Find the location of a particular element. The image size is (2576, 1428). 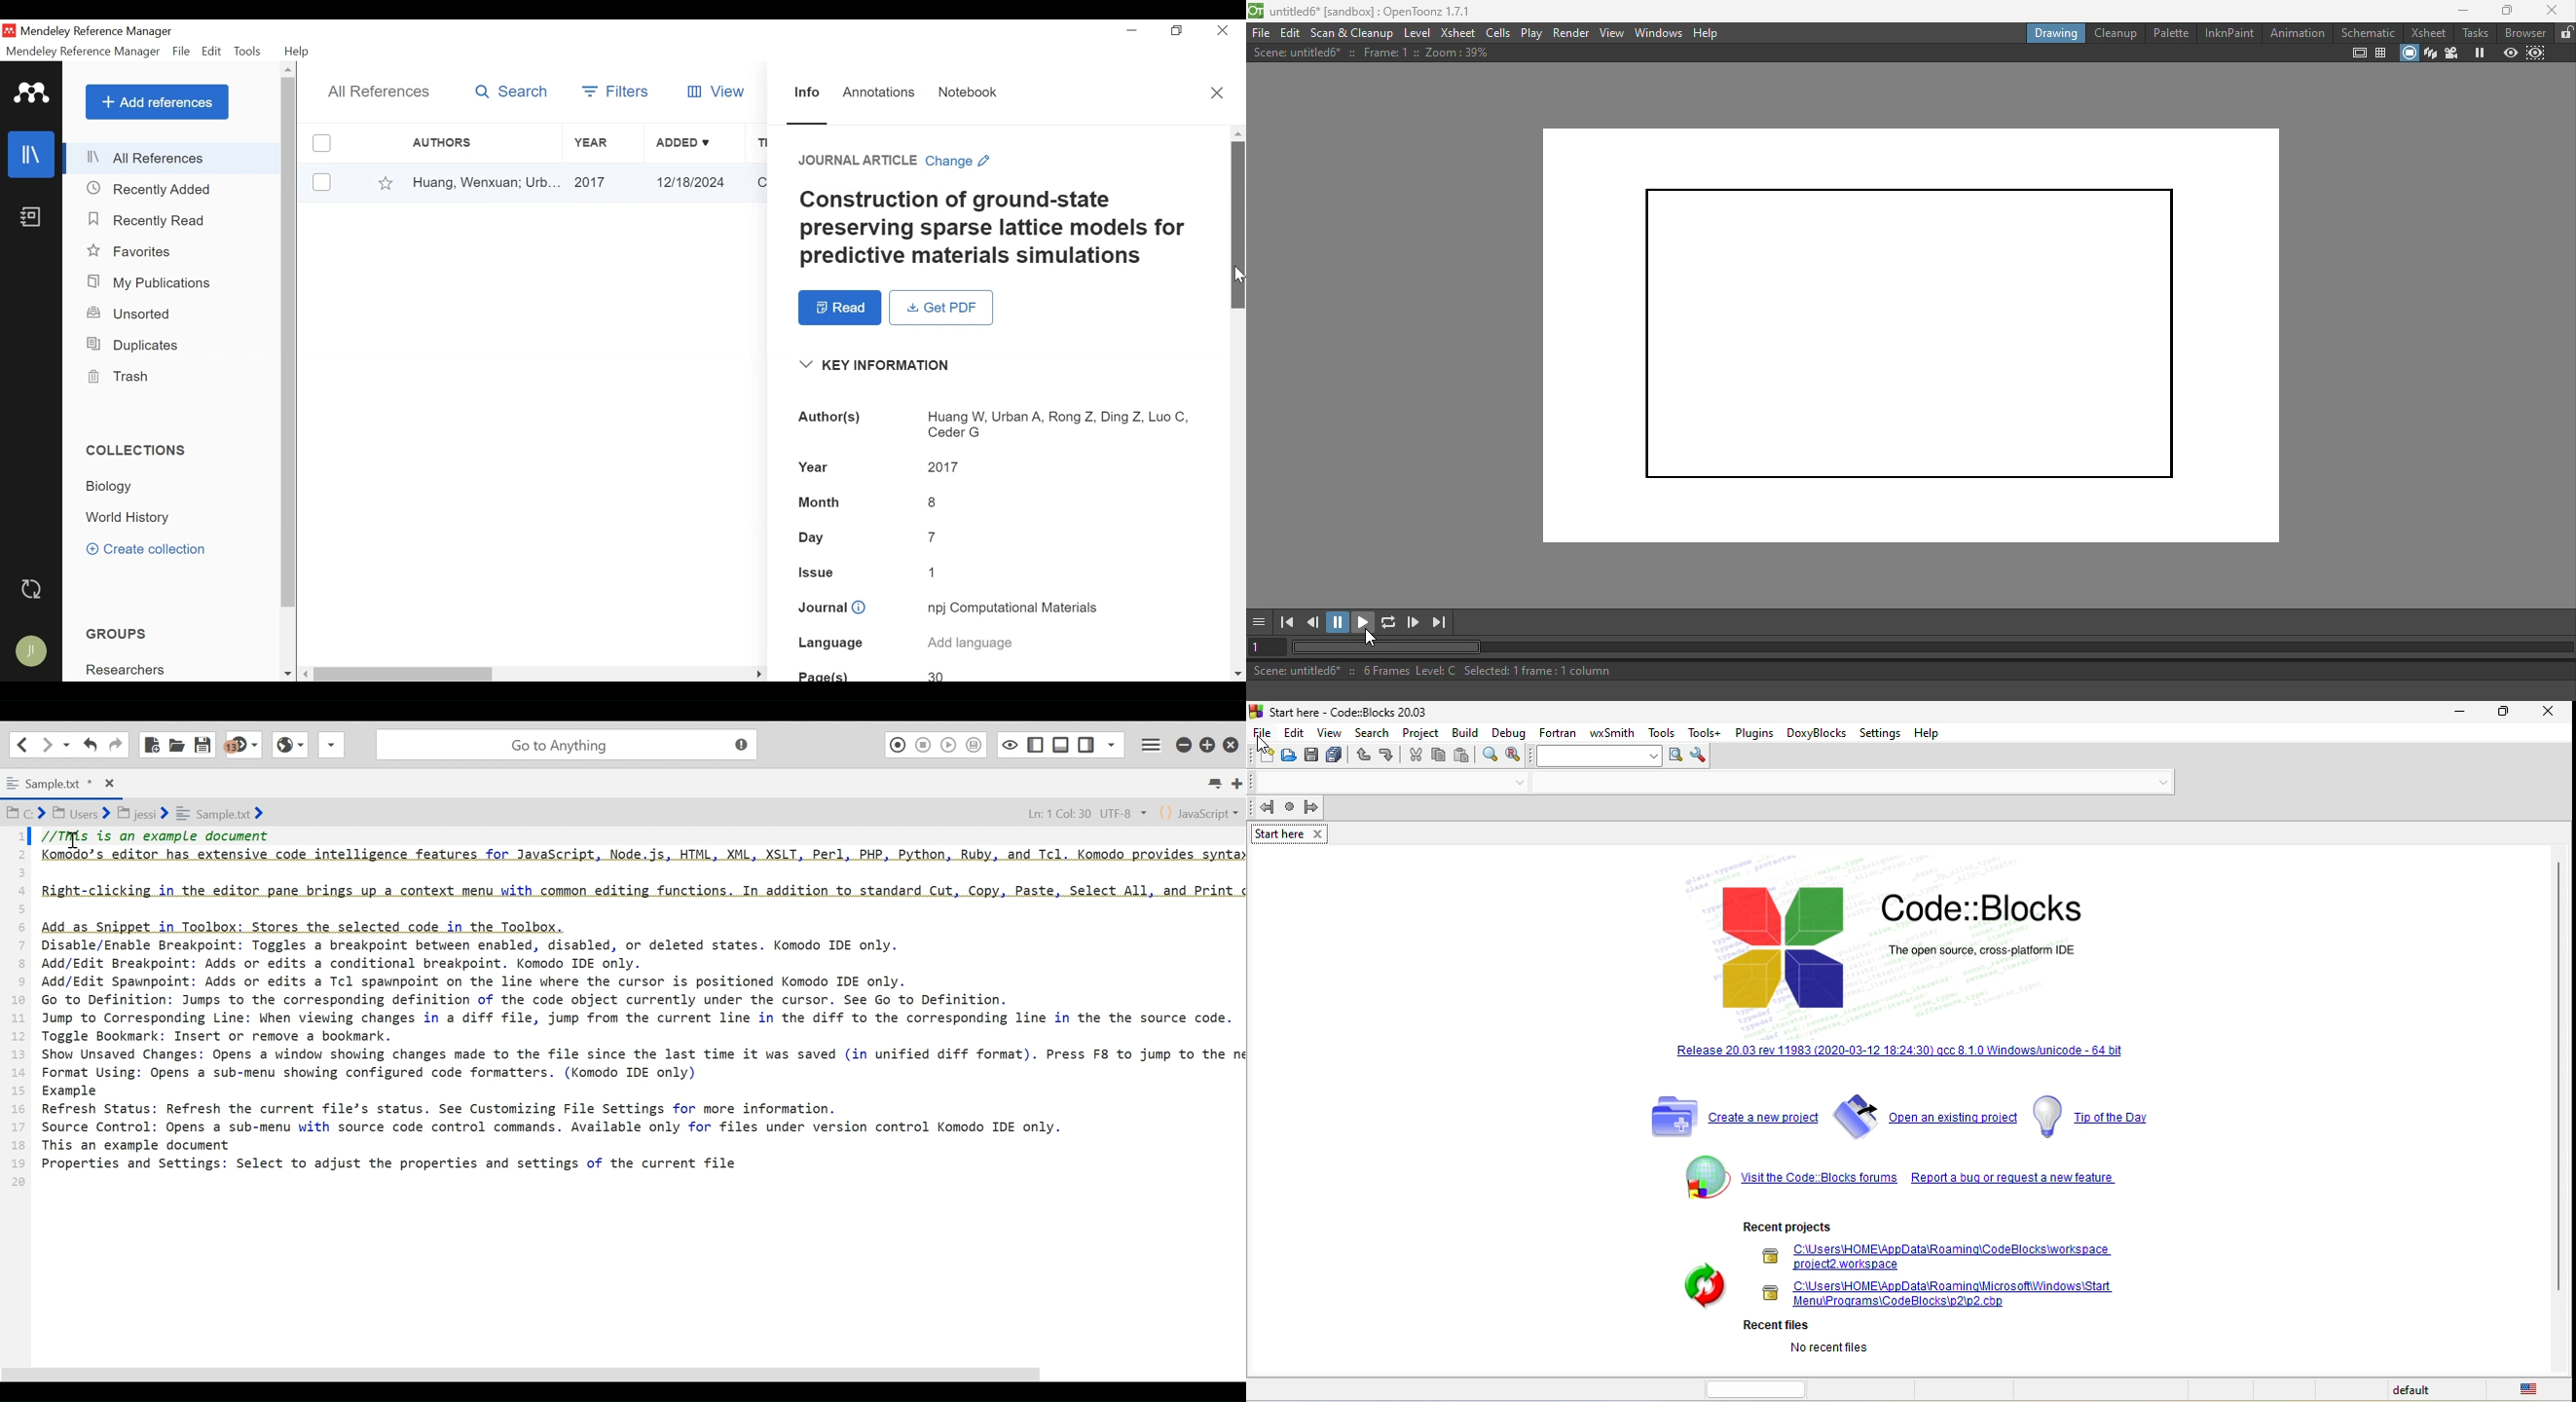

file is located at coordinates (1263, 731).